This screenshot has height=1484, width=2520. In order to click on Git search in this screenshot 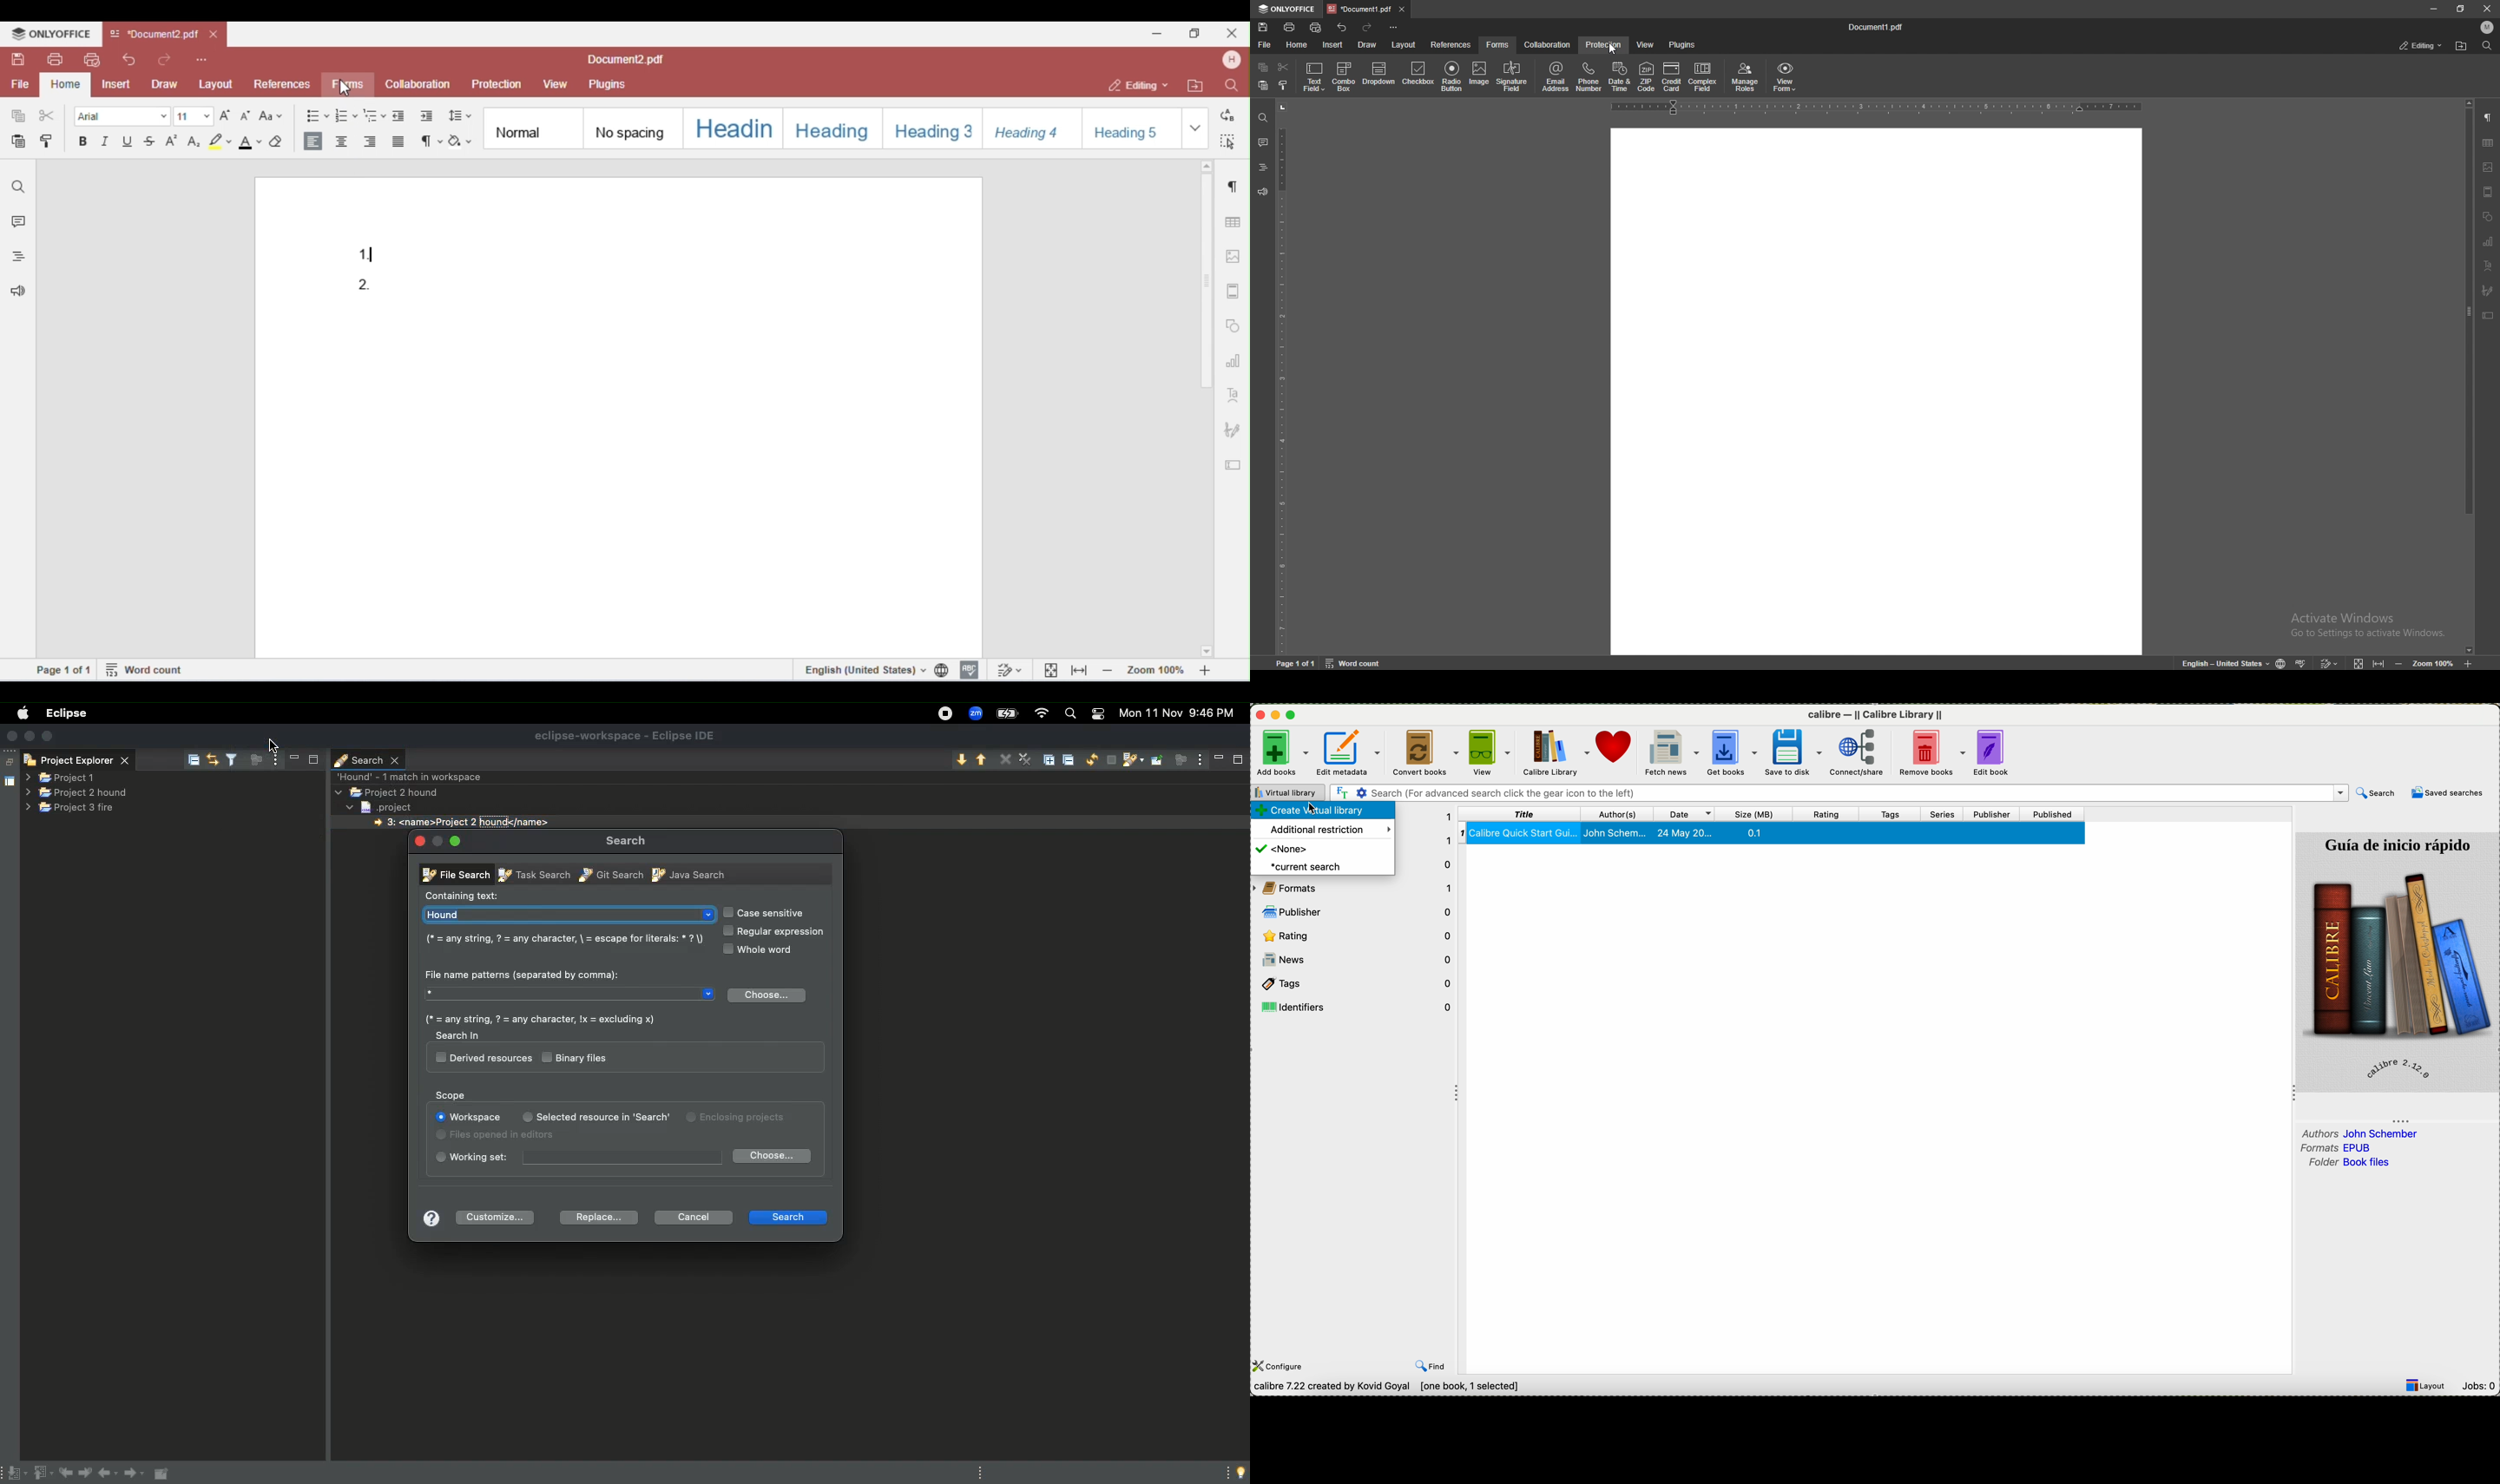, I will do `click(609, 874)`.